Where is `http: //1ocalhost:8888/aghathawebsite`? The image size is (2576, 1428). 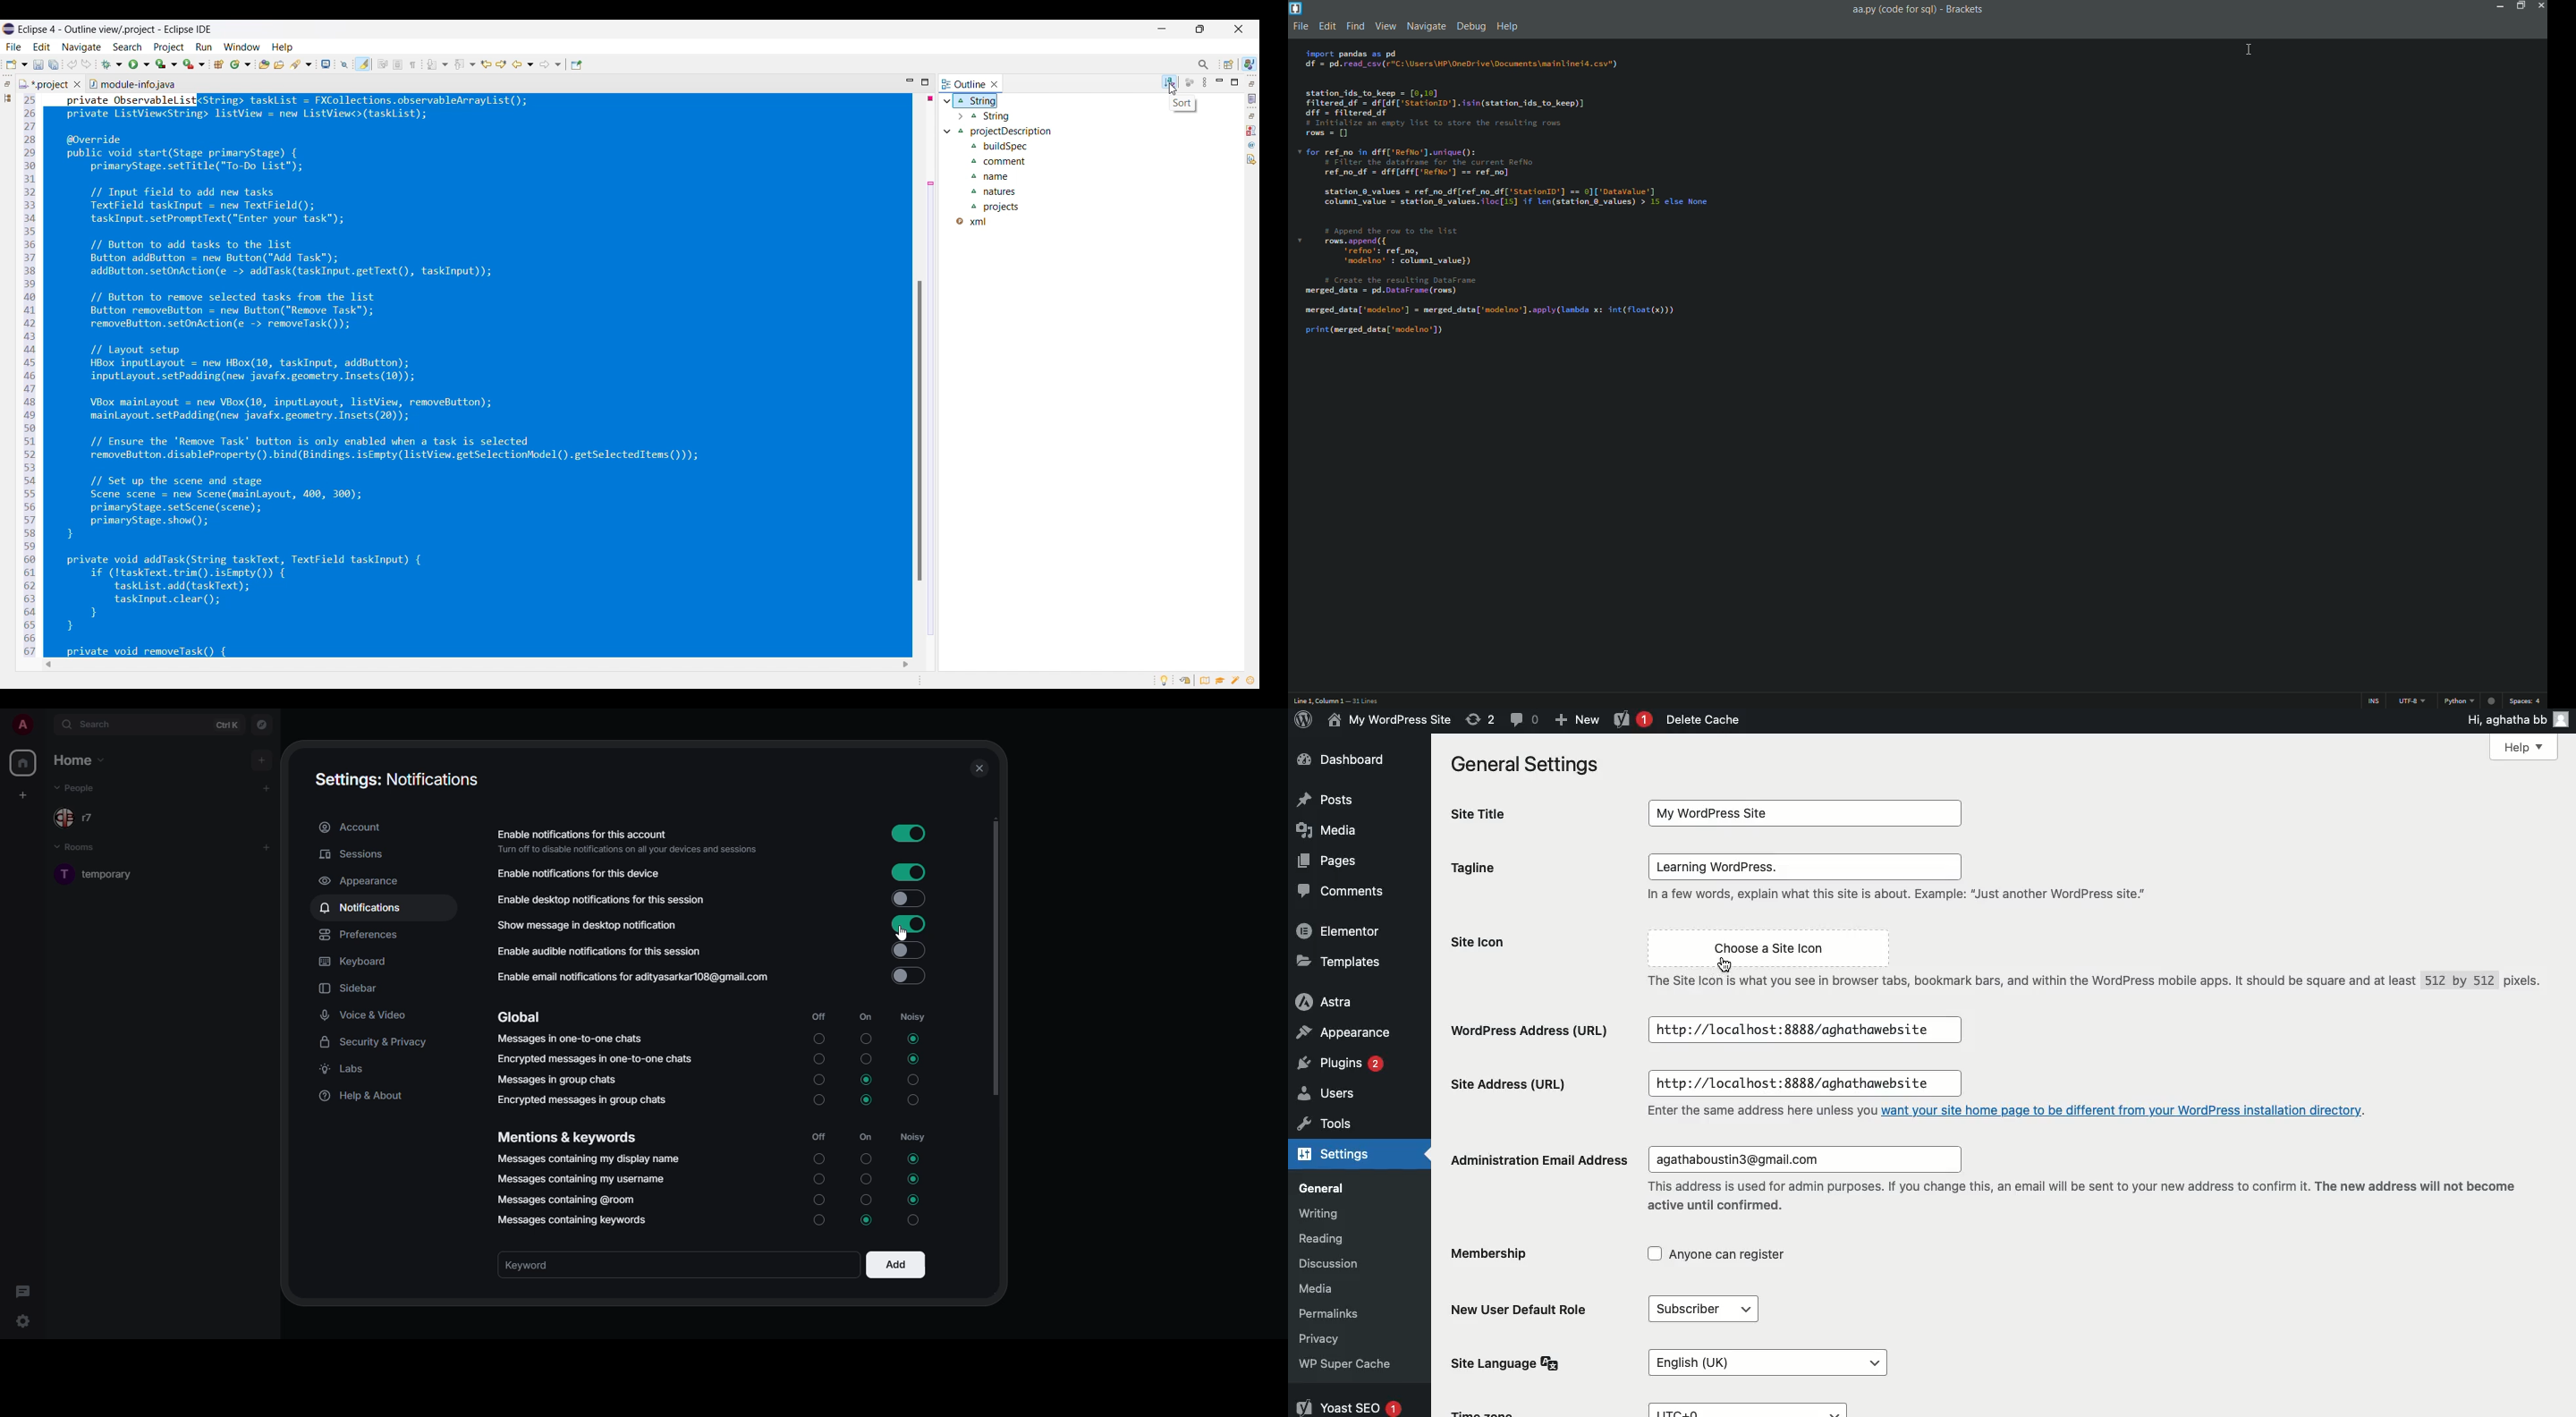 http: //1ocalhost:8888/aghathawebsite is located at coordinates (1798, 1080).